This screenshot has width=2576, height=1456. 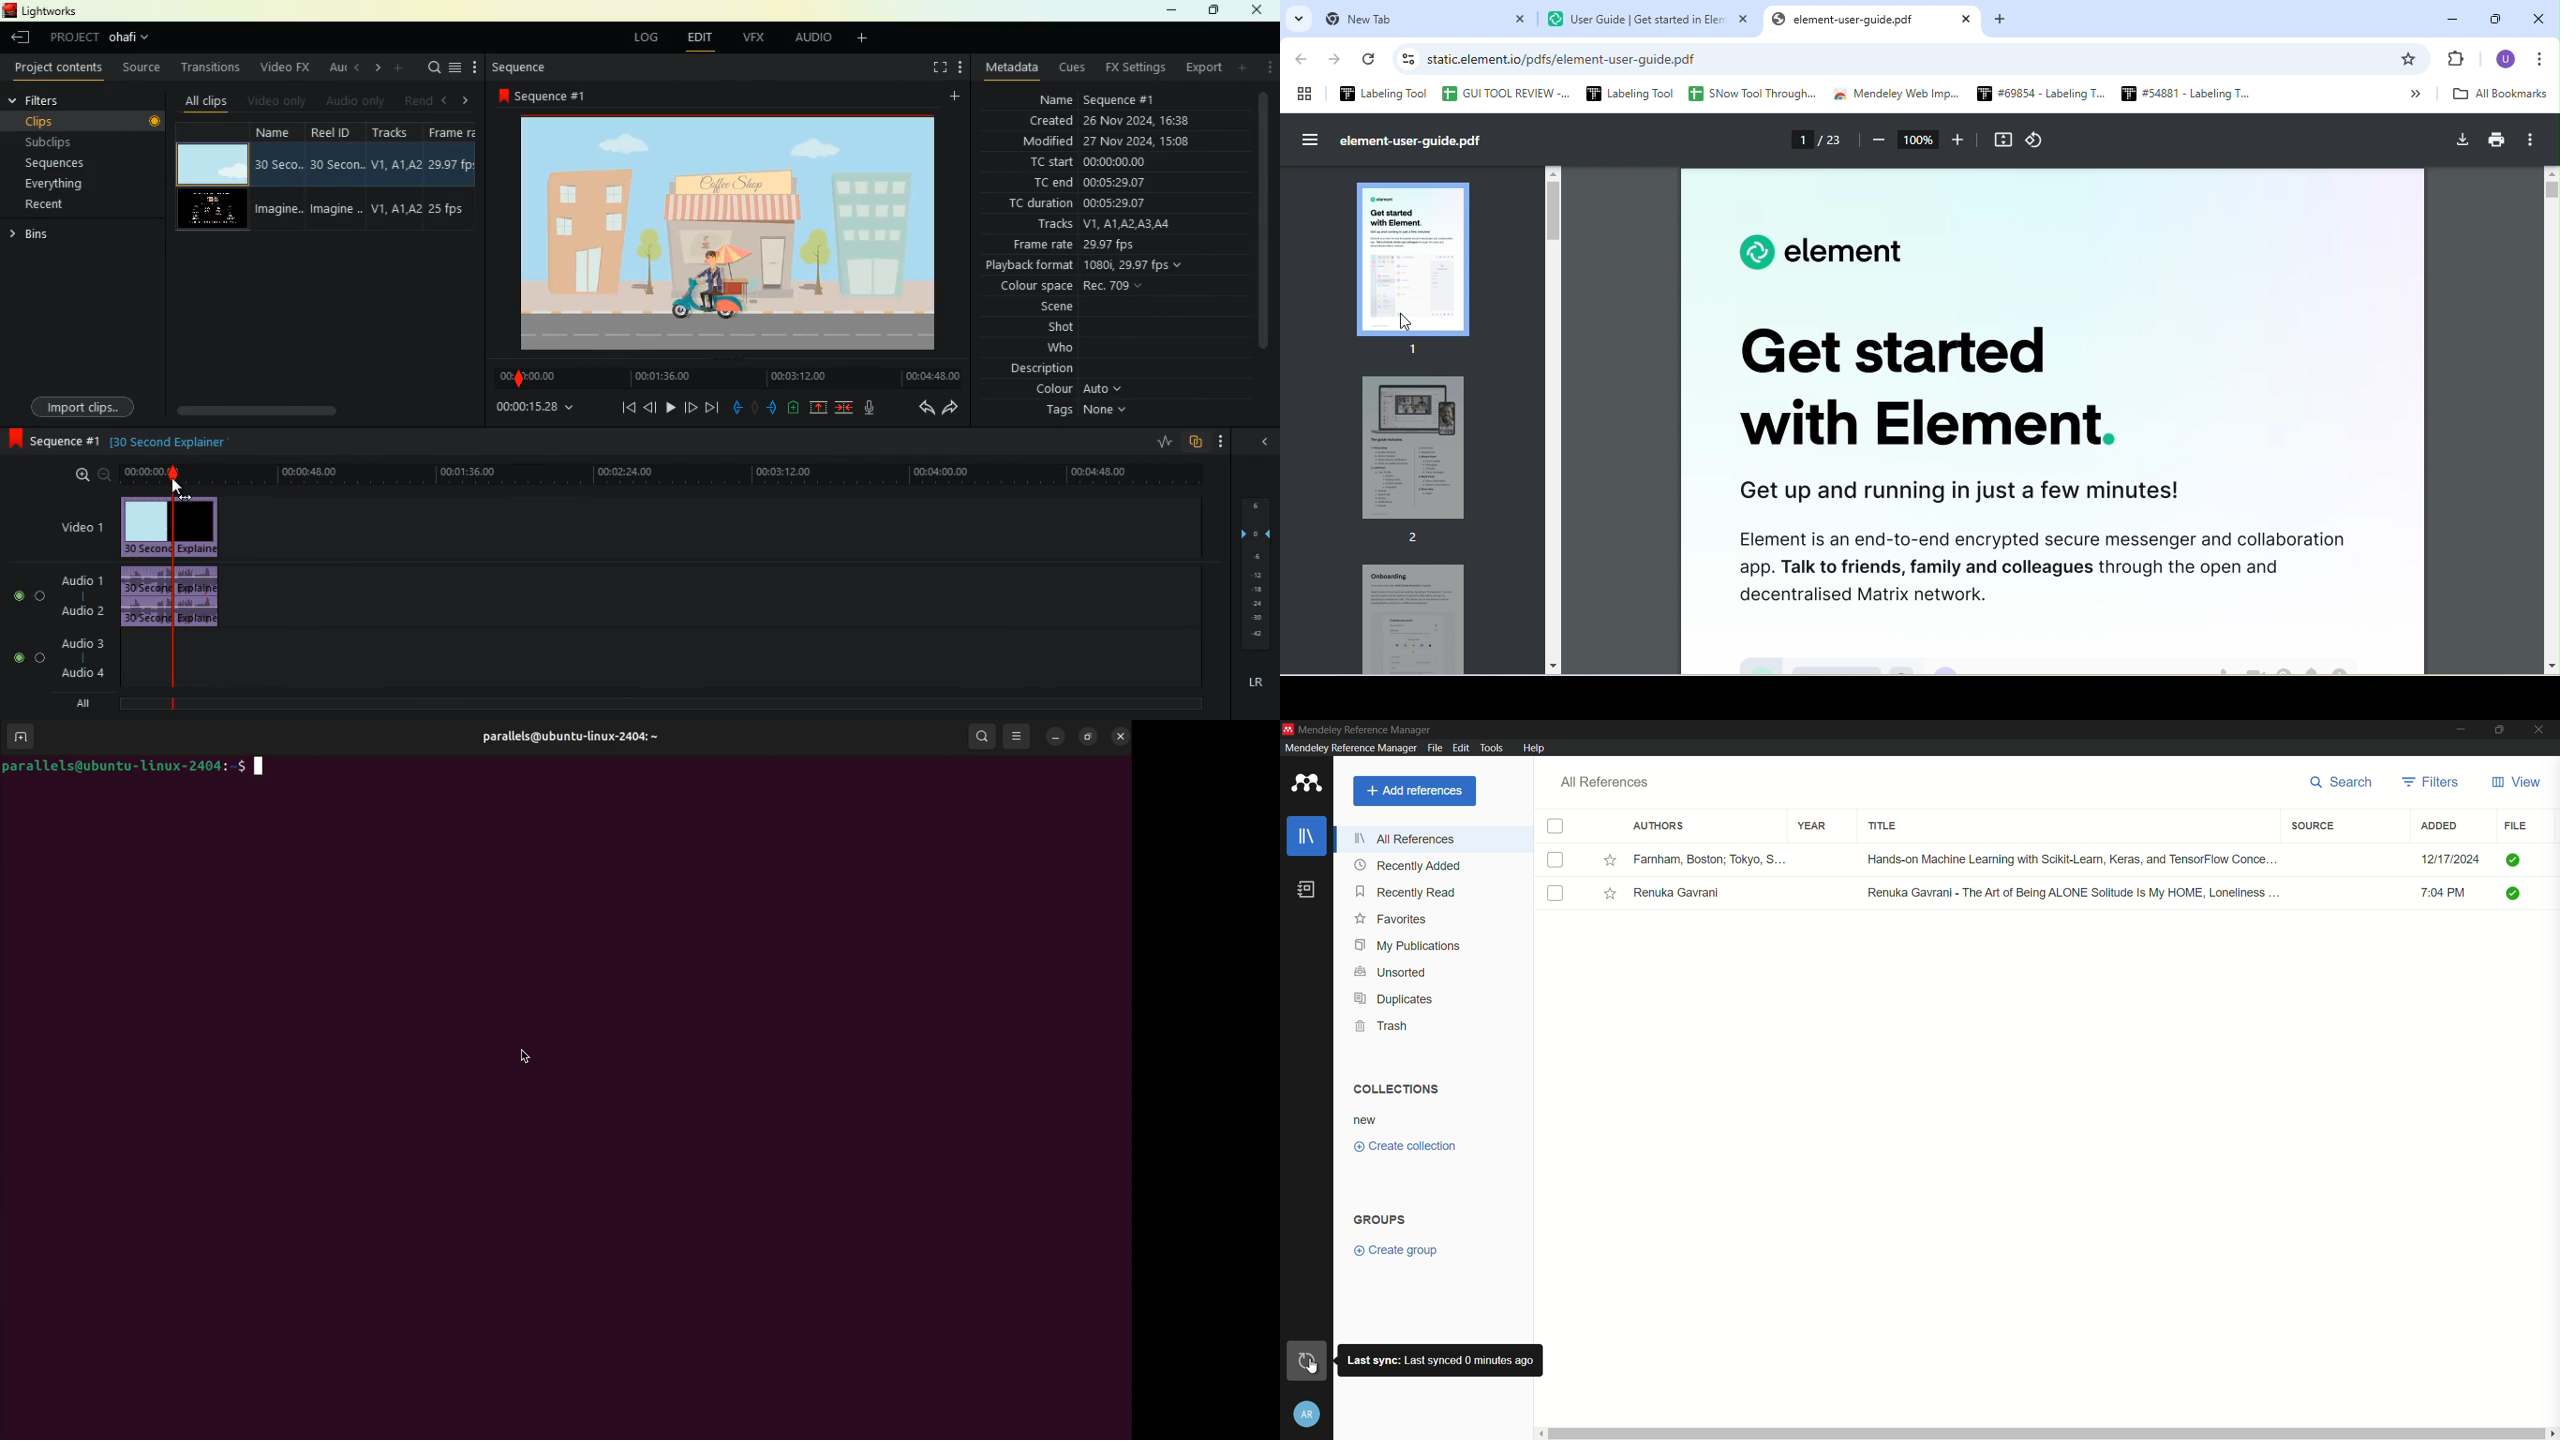 I want to click on See site information, so click(x=1406, y=61).